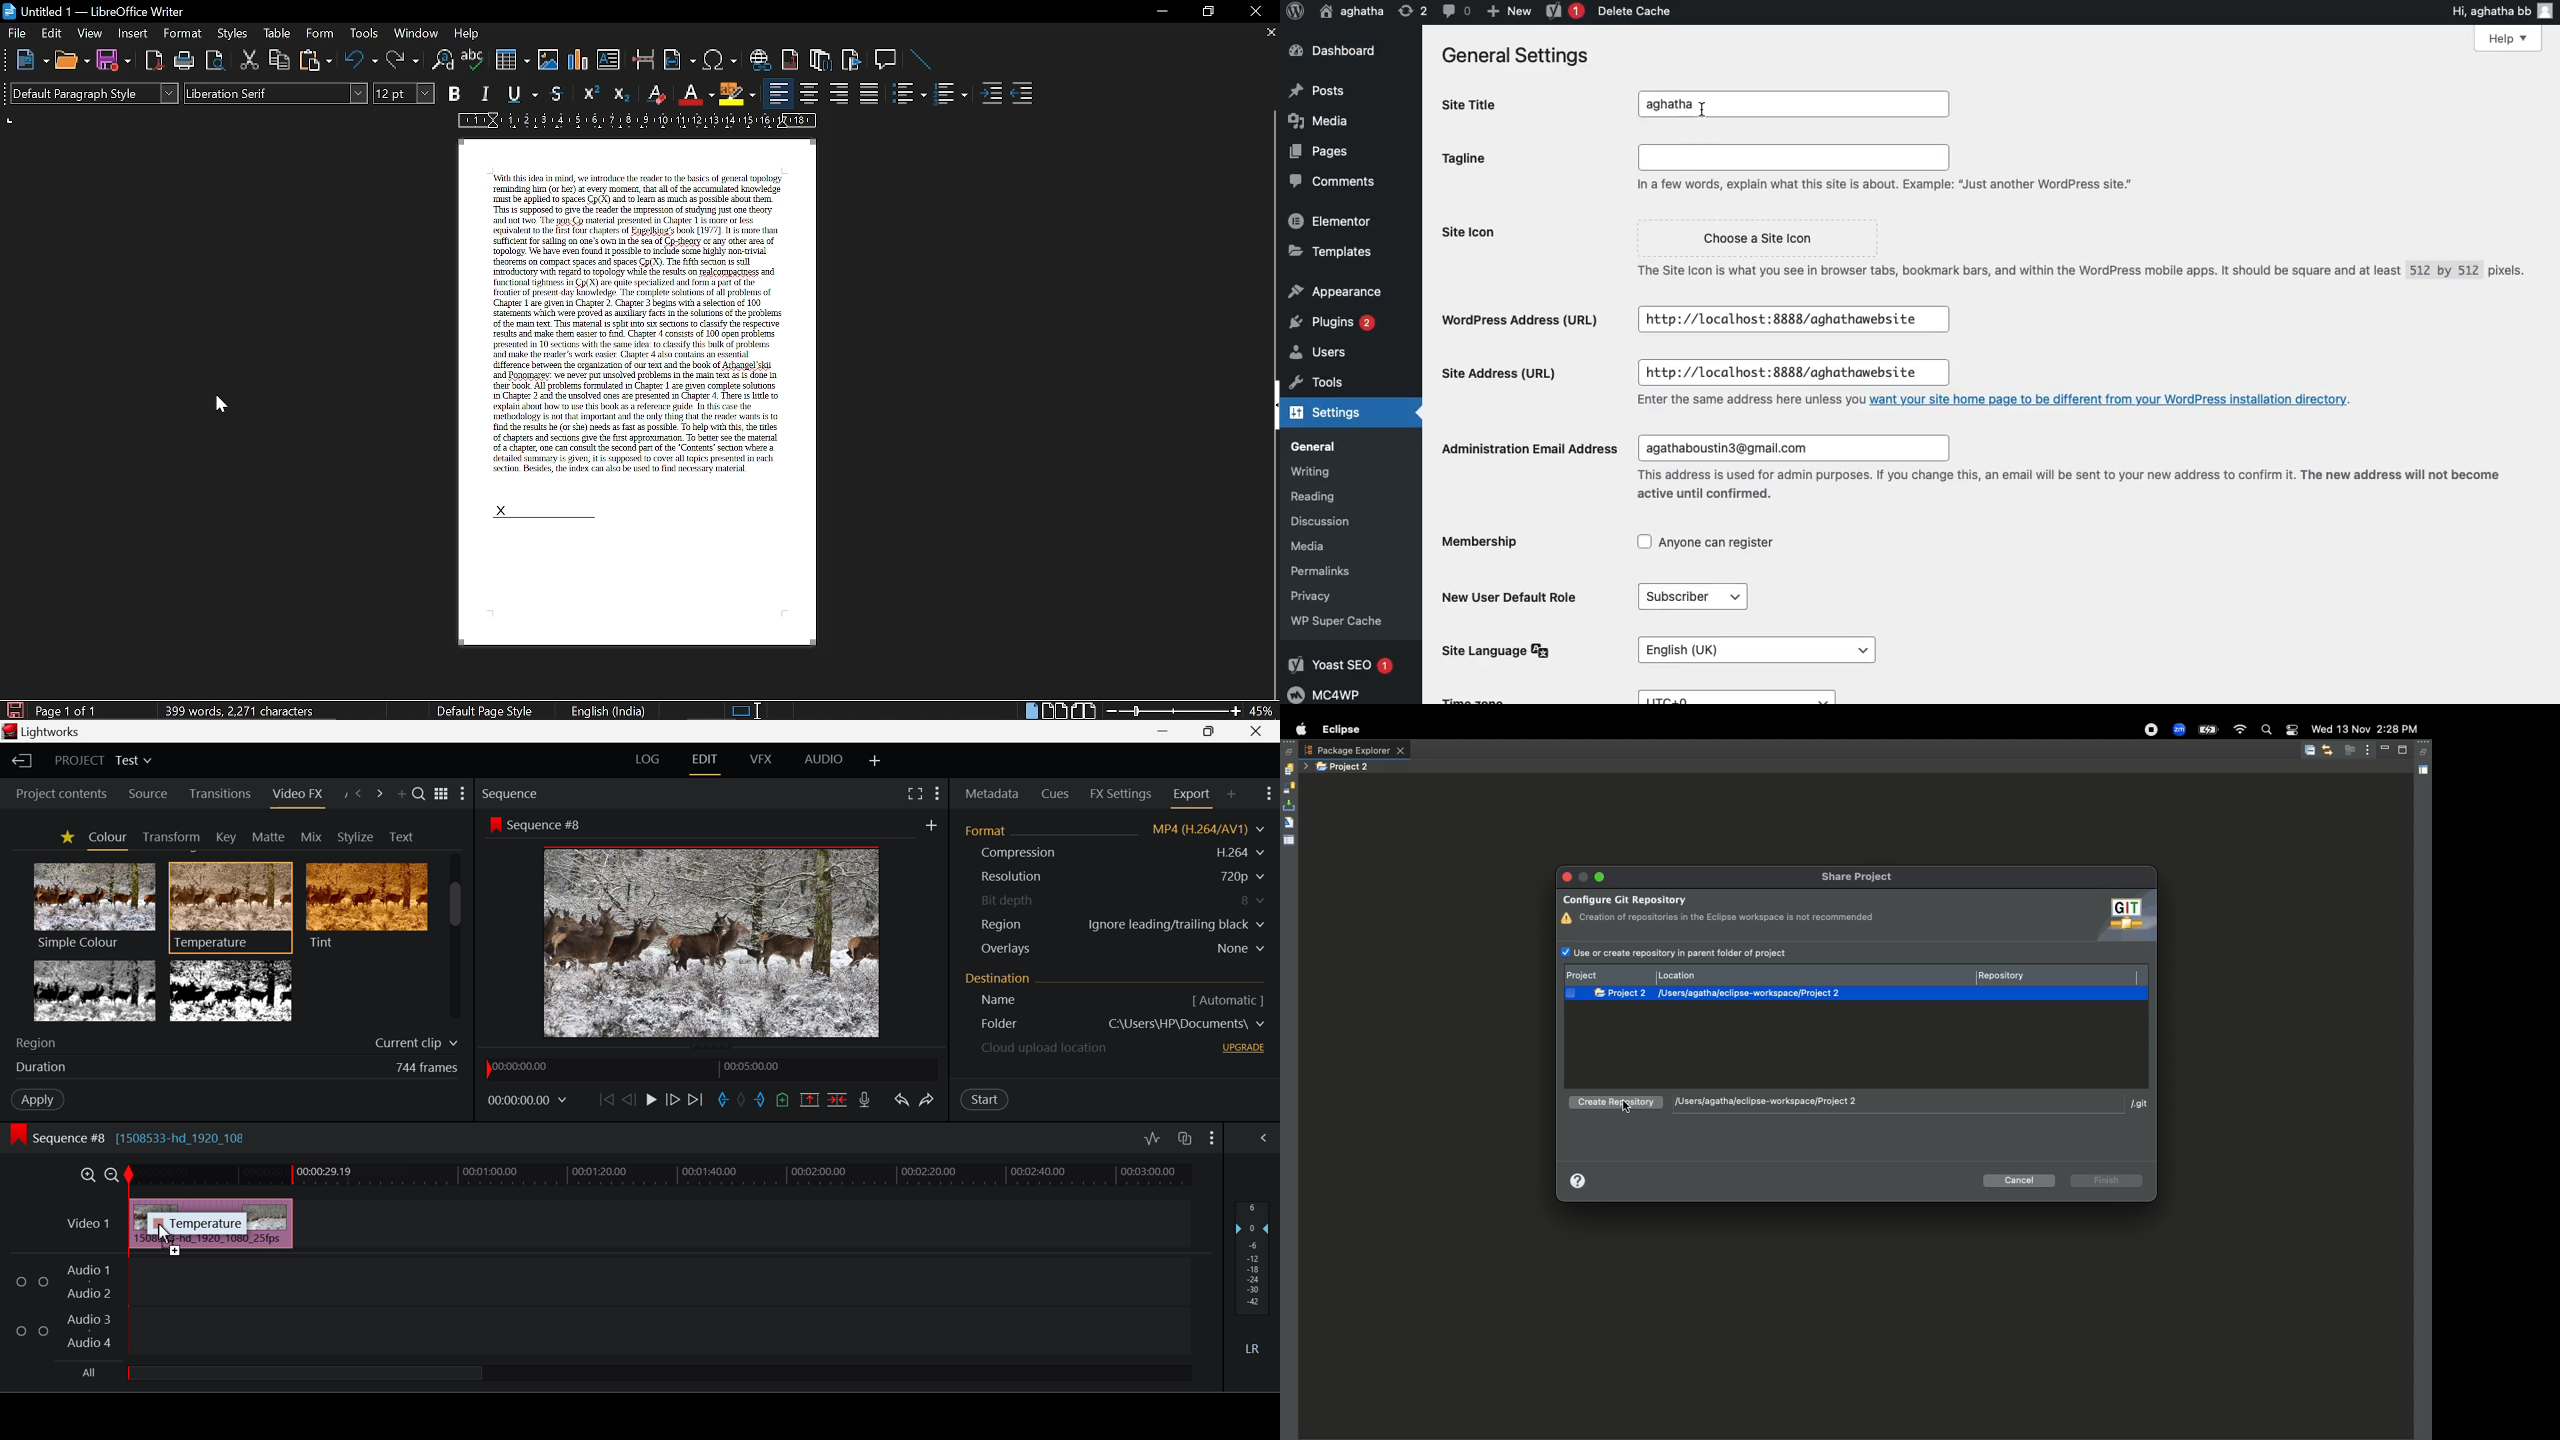 Image resolution: width=2576 pixels, height=1456 pixels. I want to click on AUDIO Layout, so click(823, 759).